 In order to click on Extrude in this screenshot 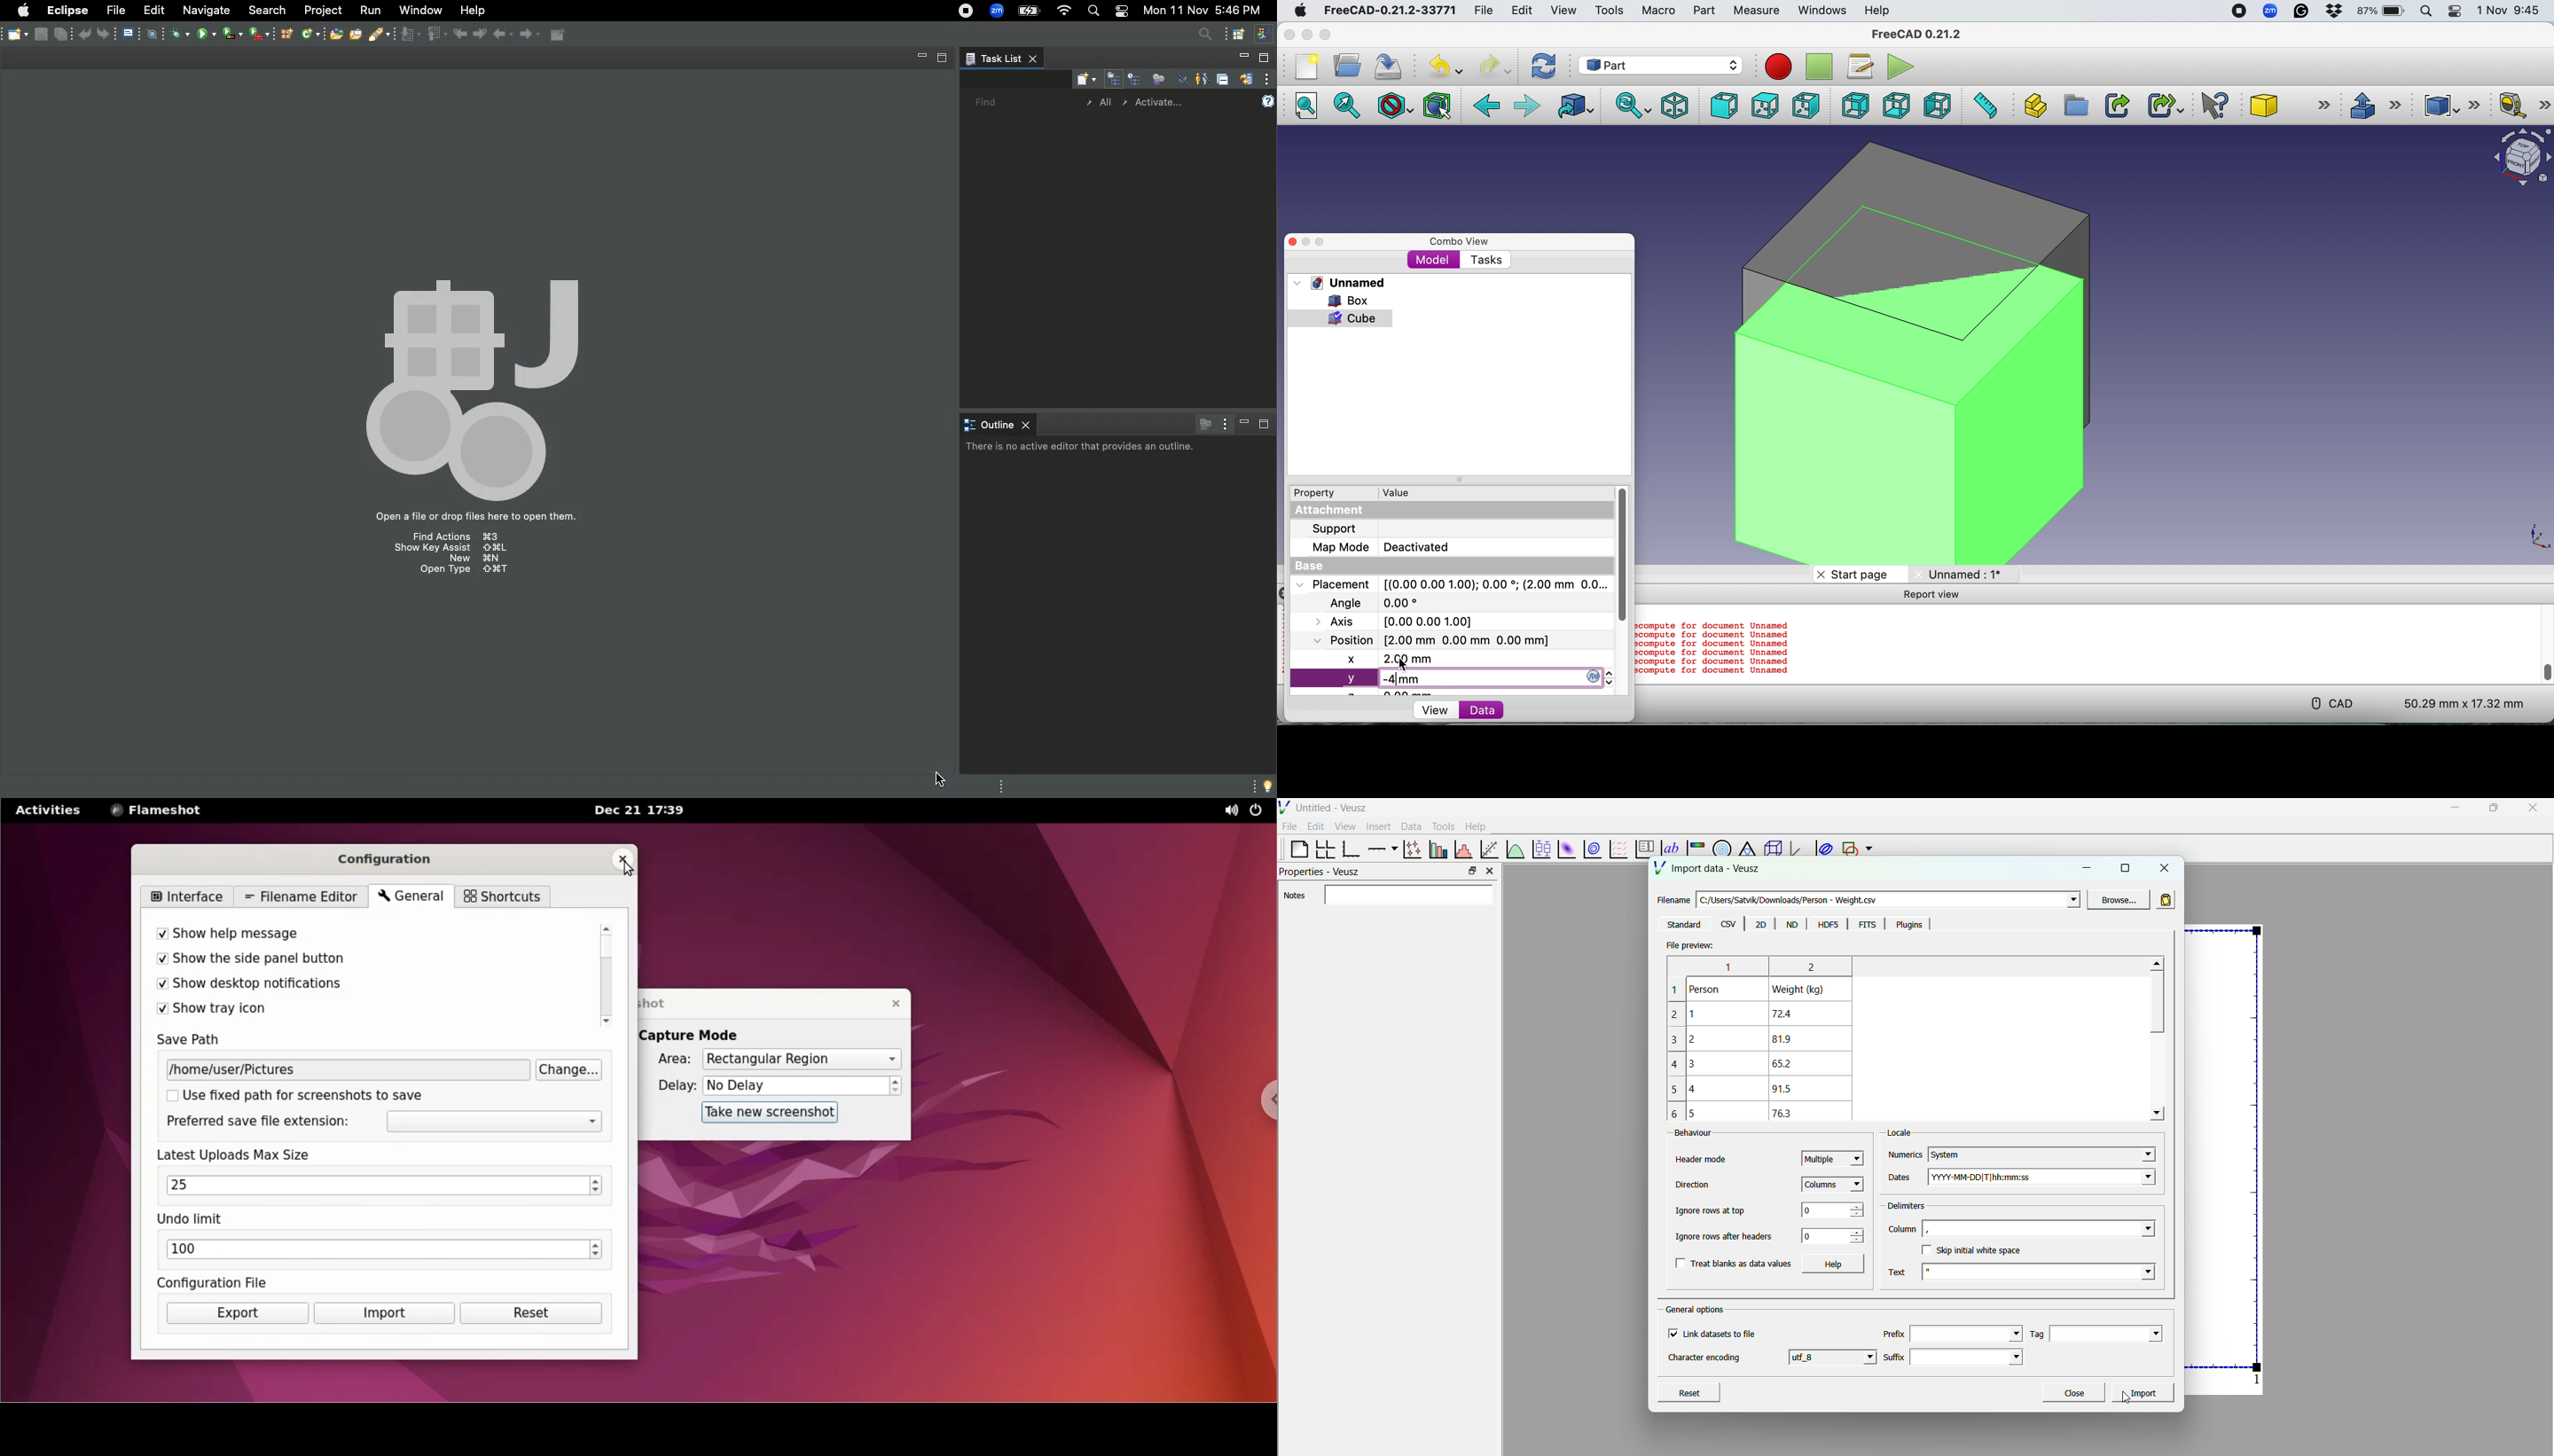, I will do `click(2375, 104)`.